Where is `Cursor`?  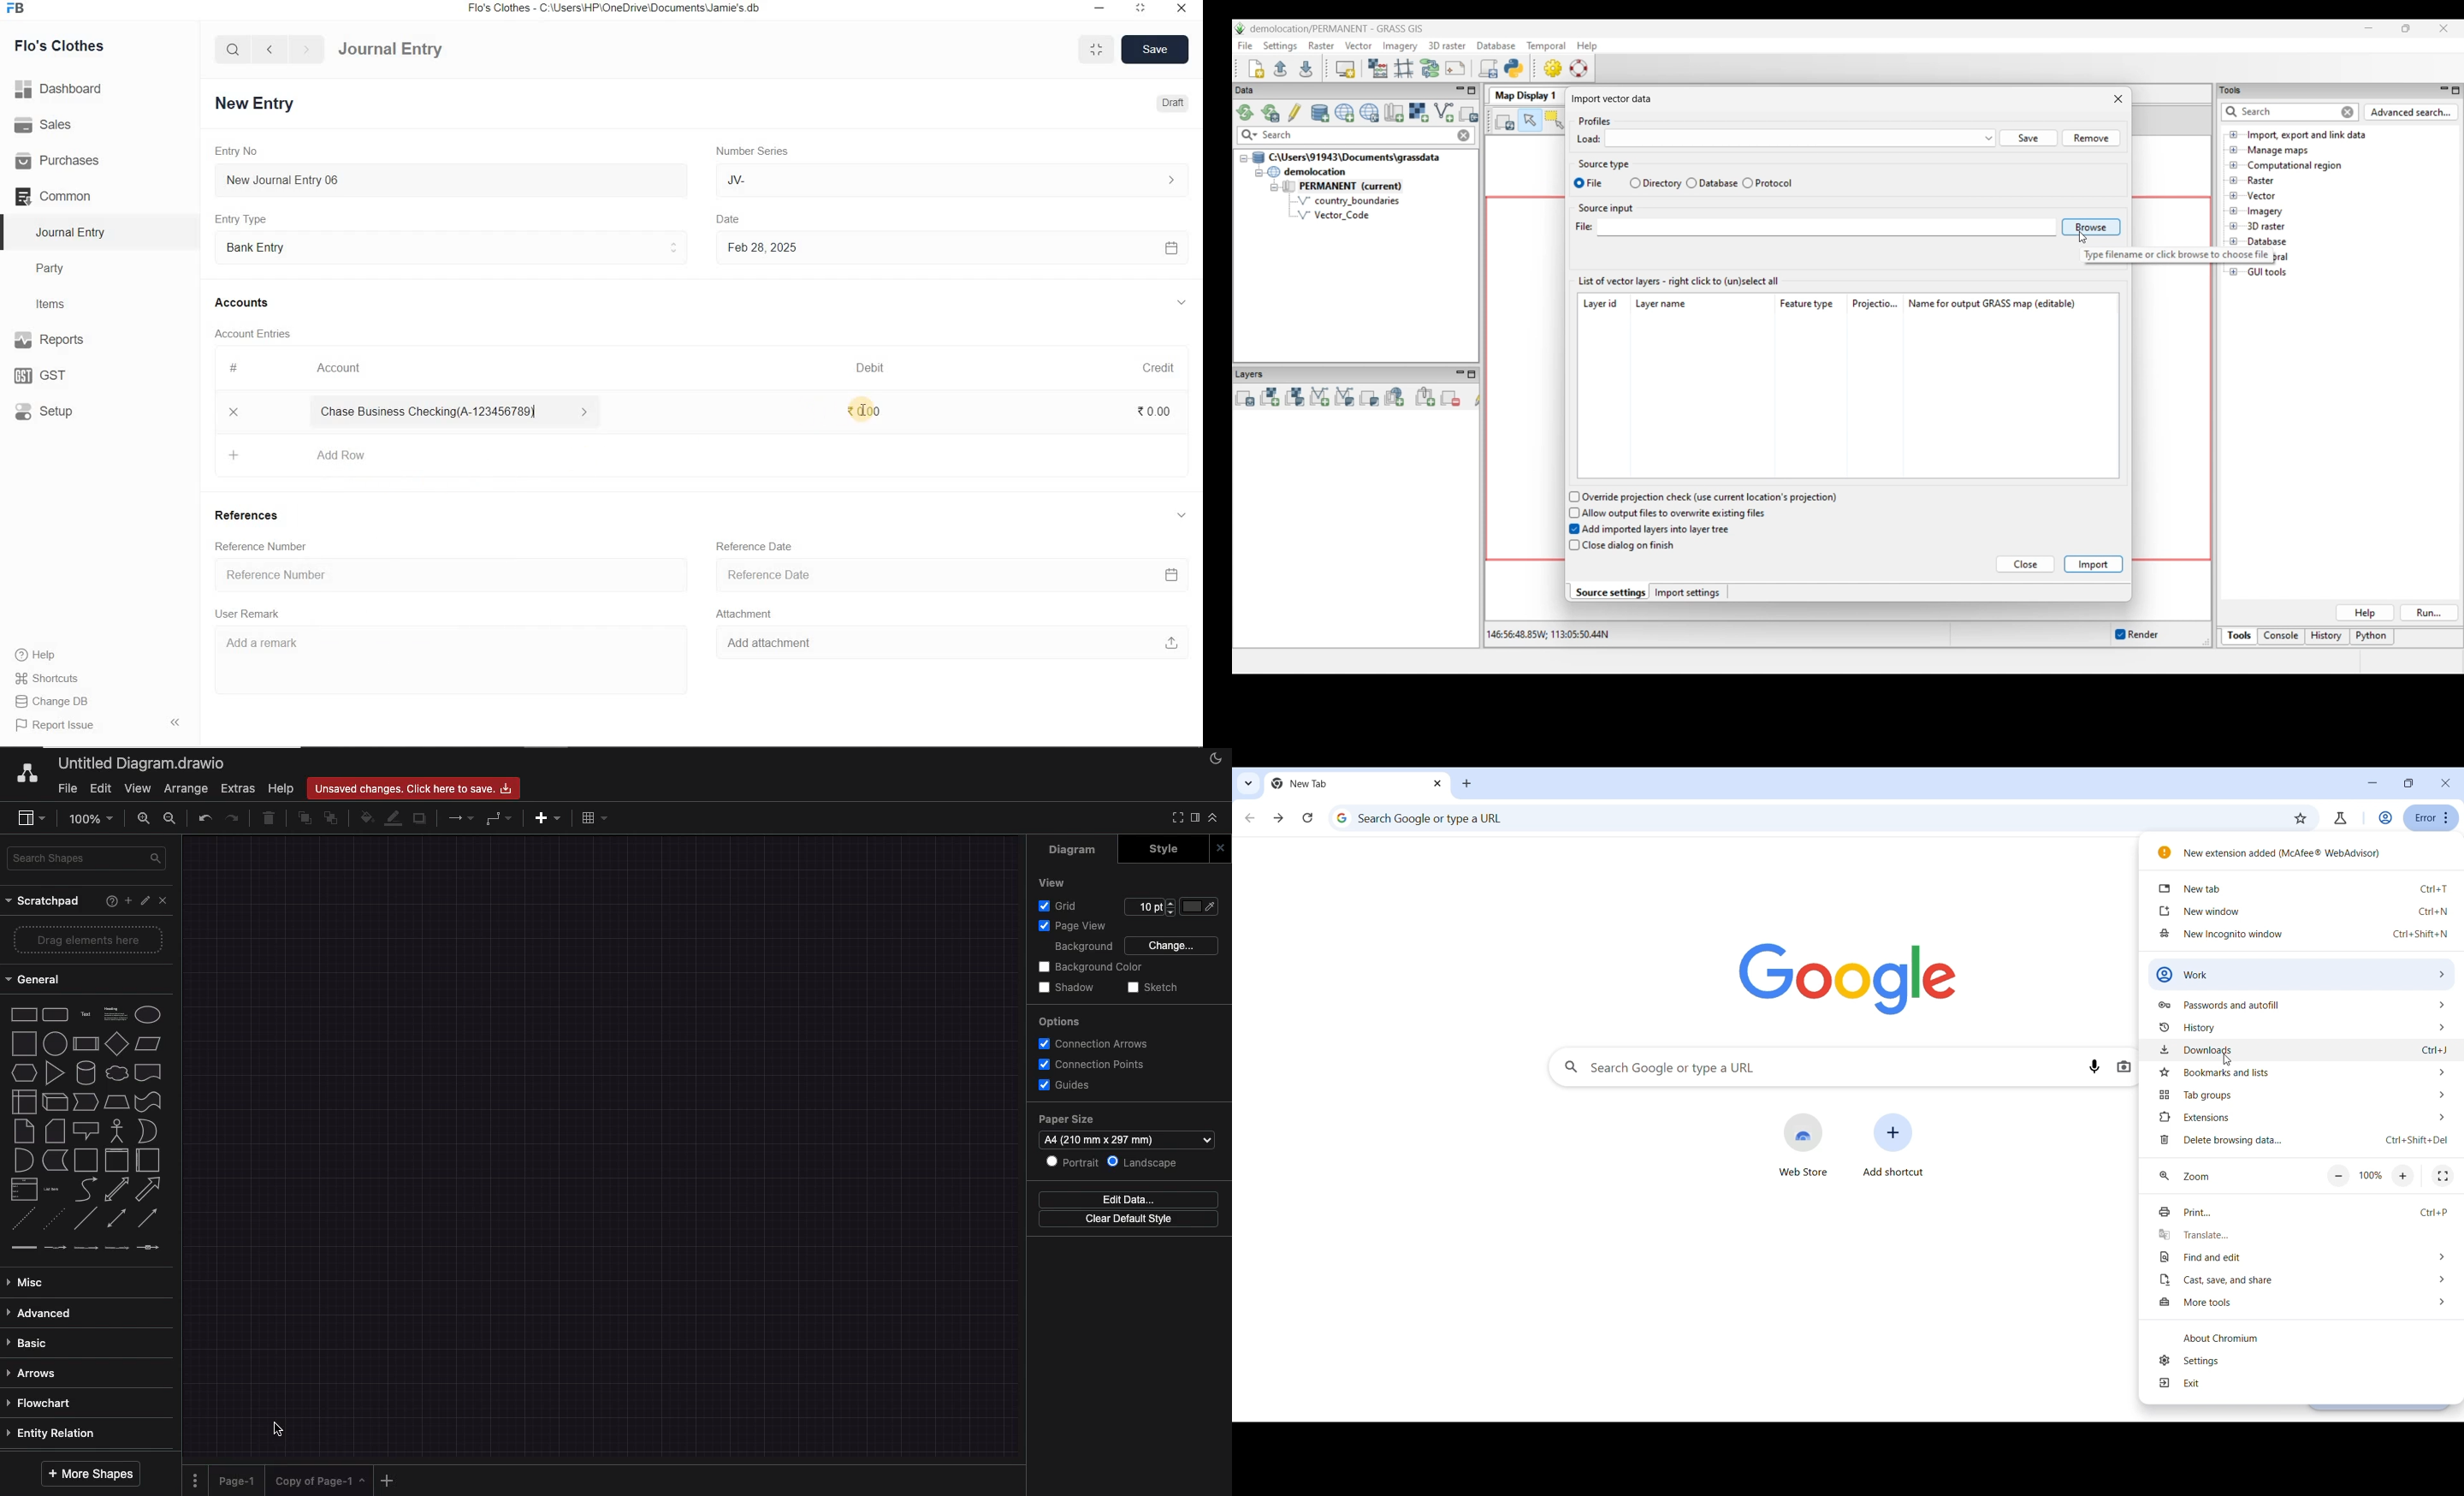 Cursor is located at coordinates (278, 1429).